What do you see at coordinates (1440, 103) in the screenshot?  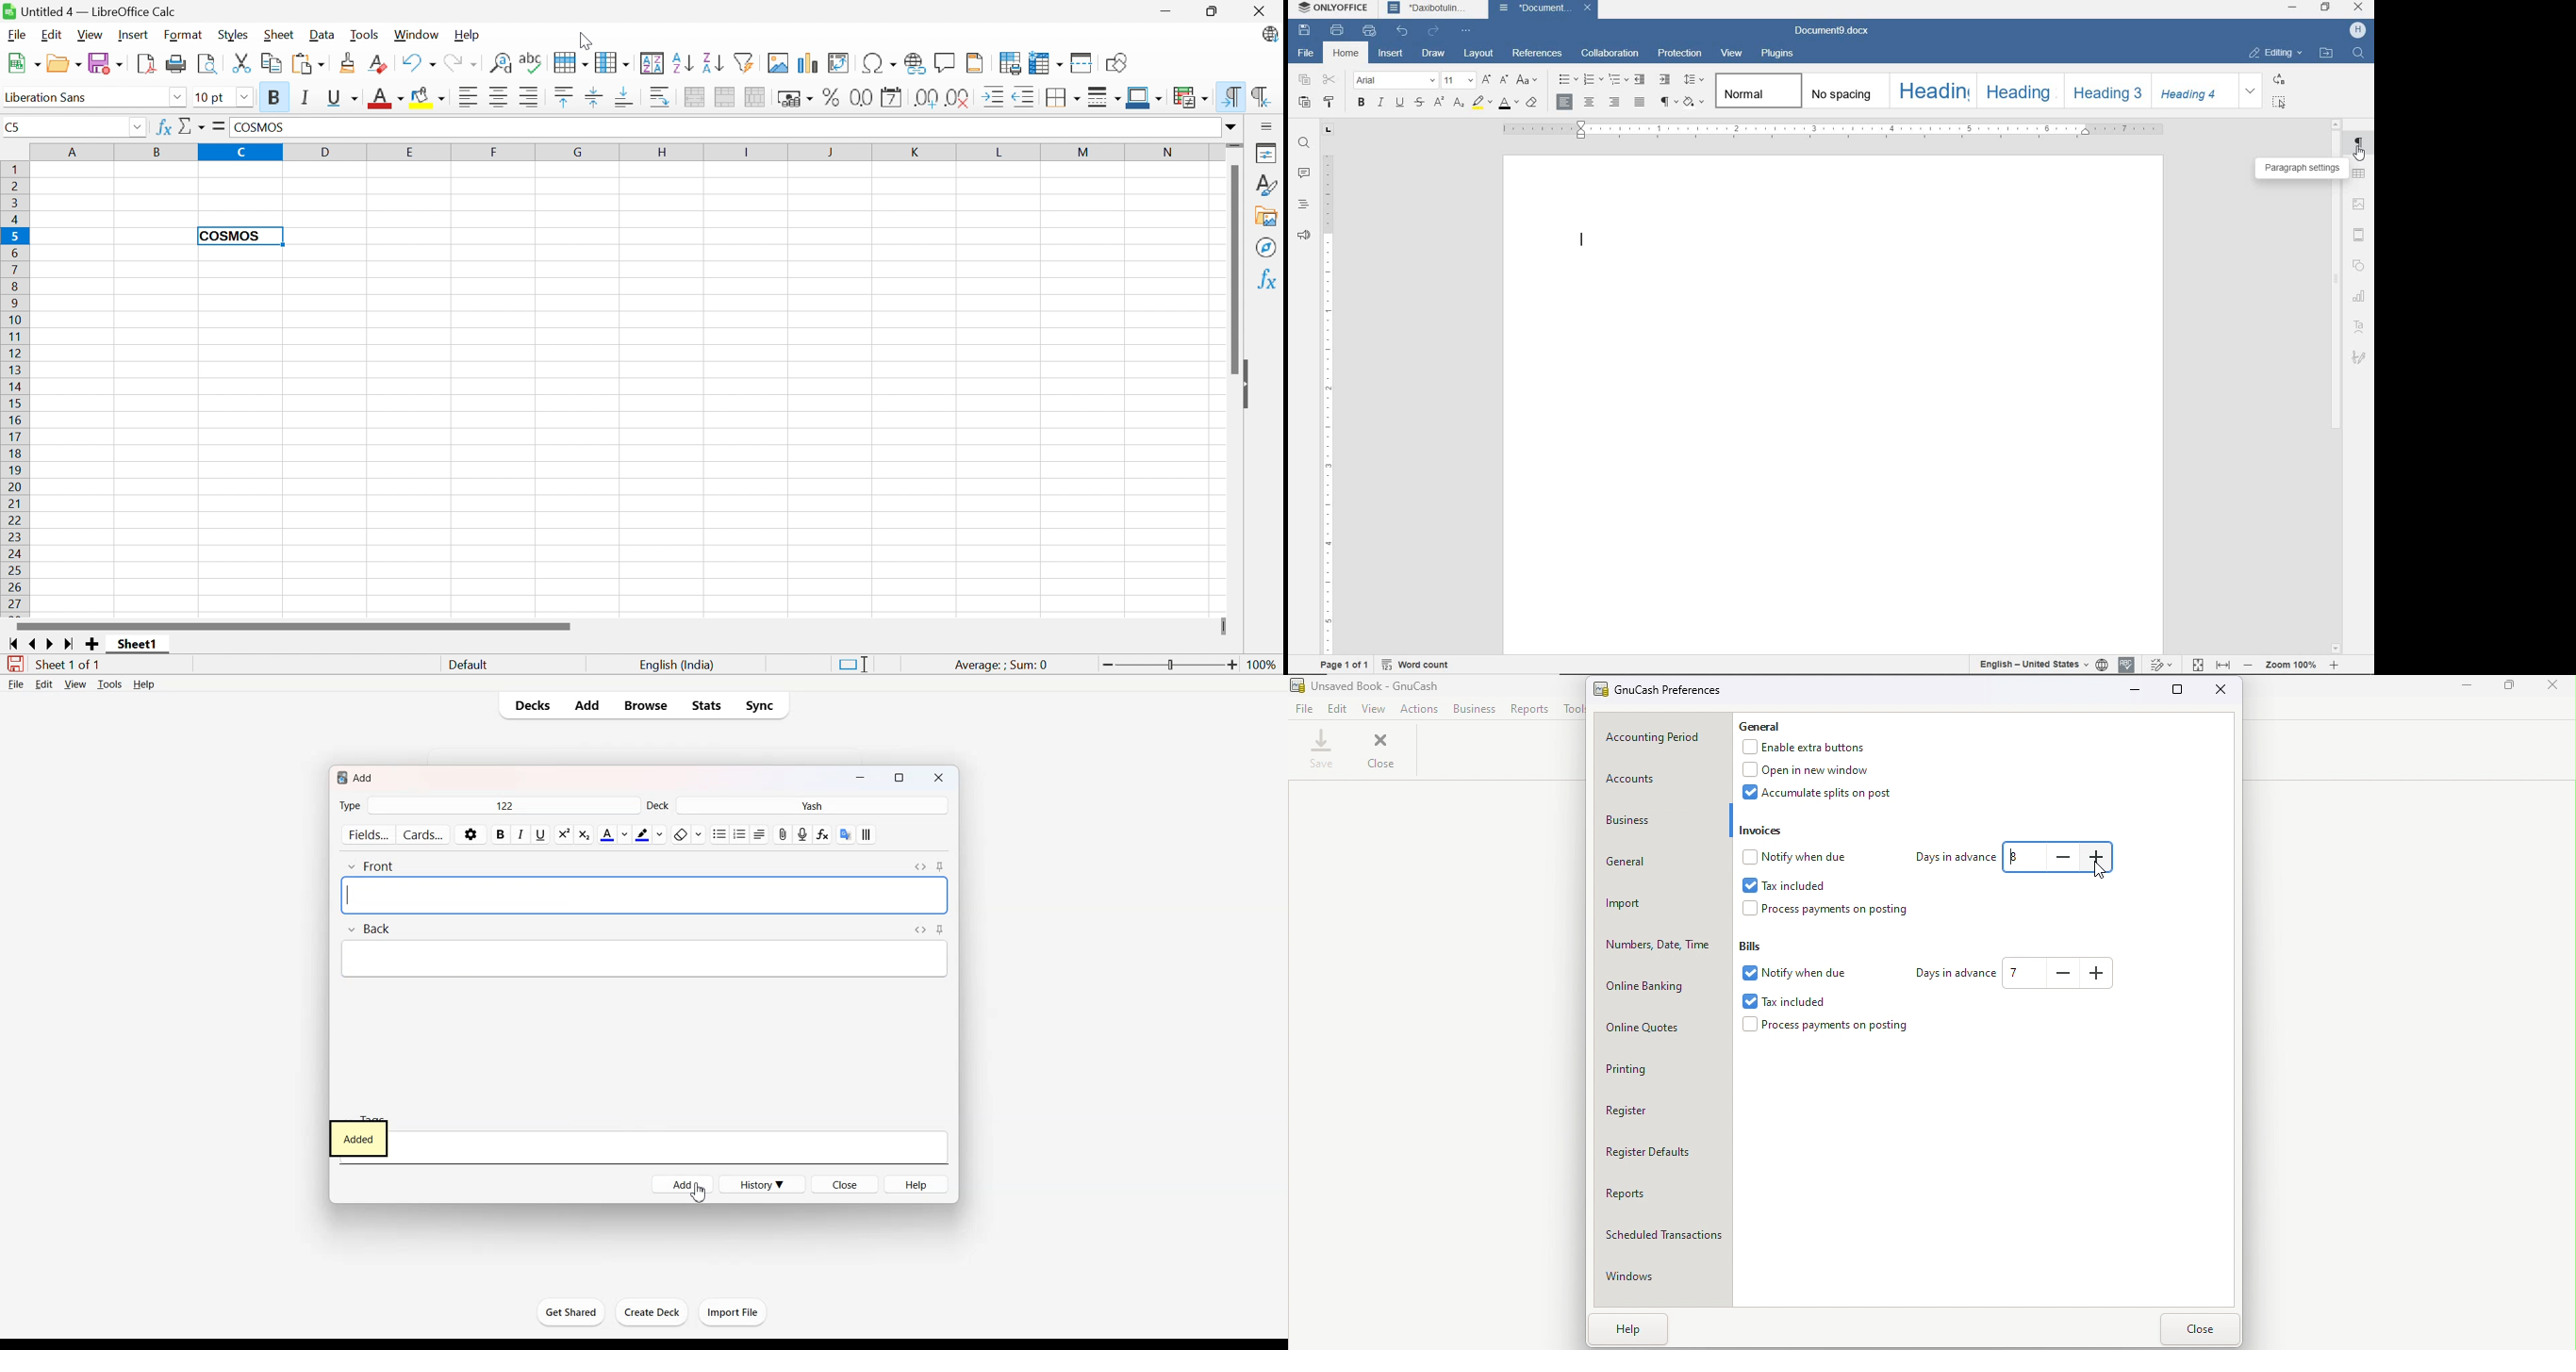 I see `superscript` at bounding box center [1440, 103].